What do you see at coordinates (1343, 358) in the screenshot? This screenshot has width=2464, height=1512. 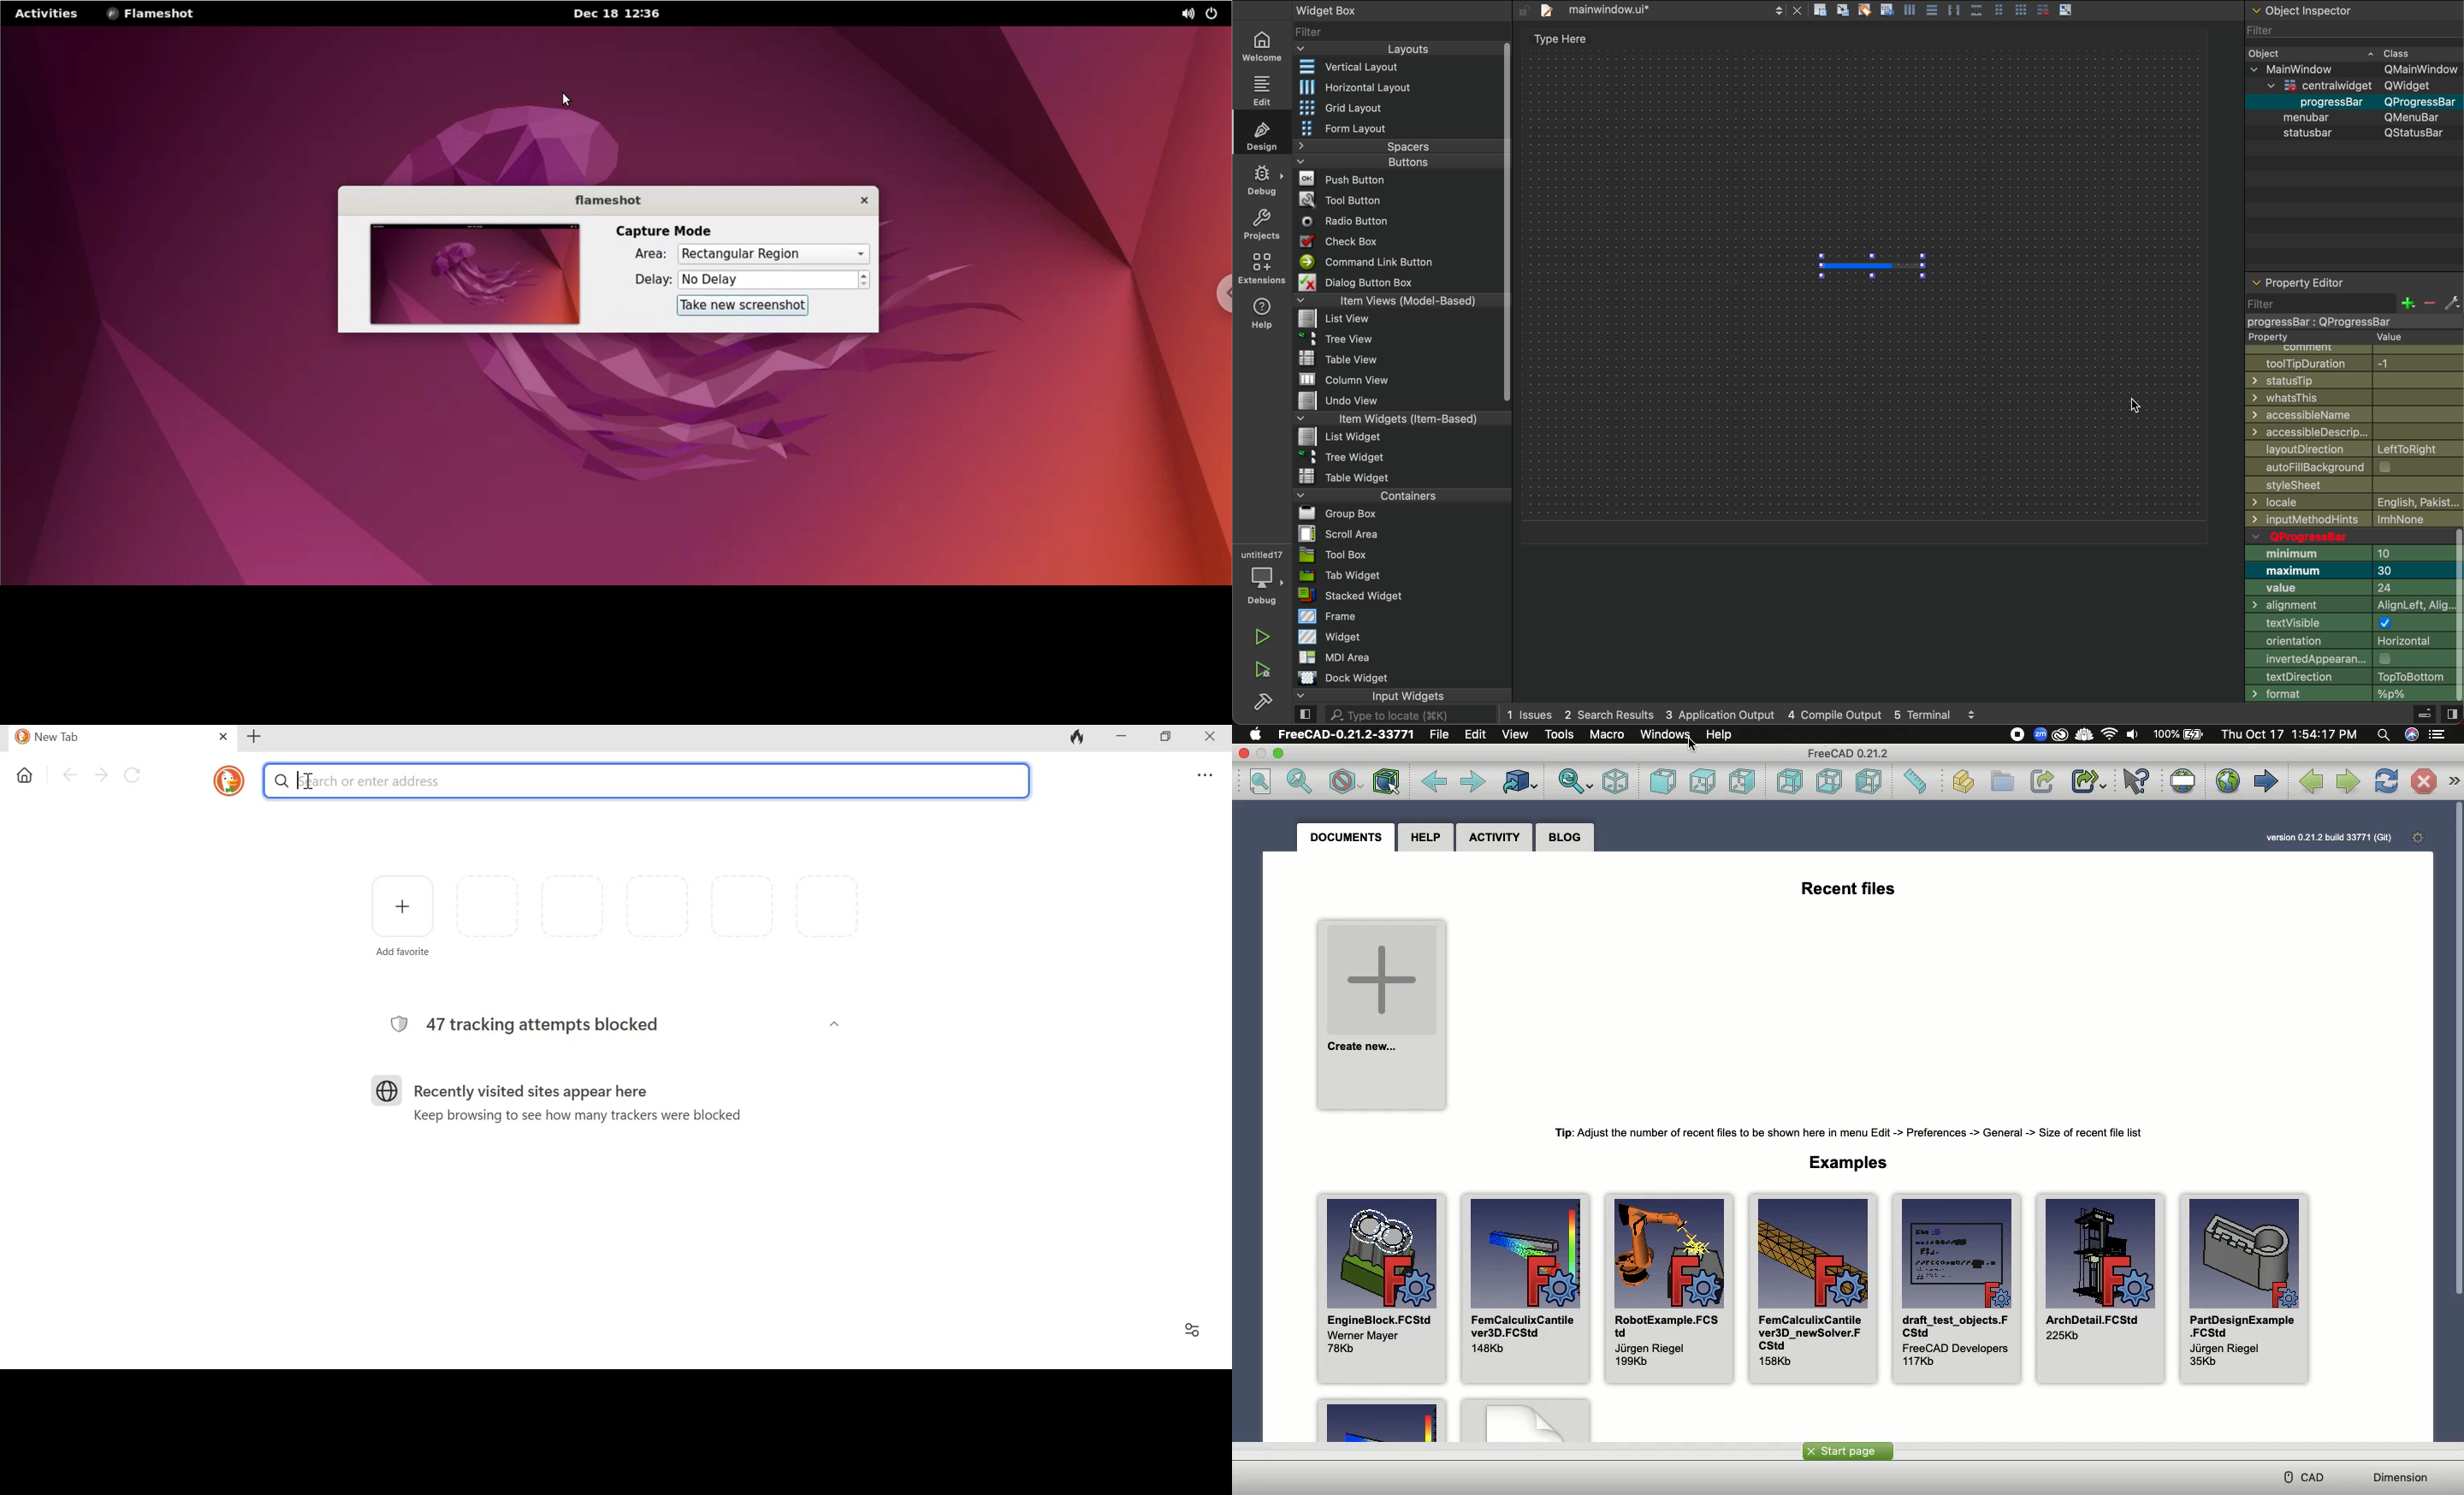 I see `File` at bounding box center [1343, 358].